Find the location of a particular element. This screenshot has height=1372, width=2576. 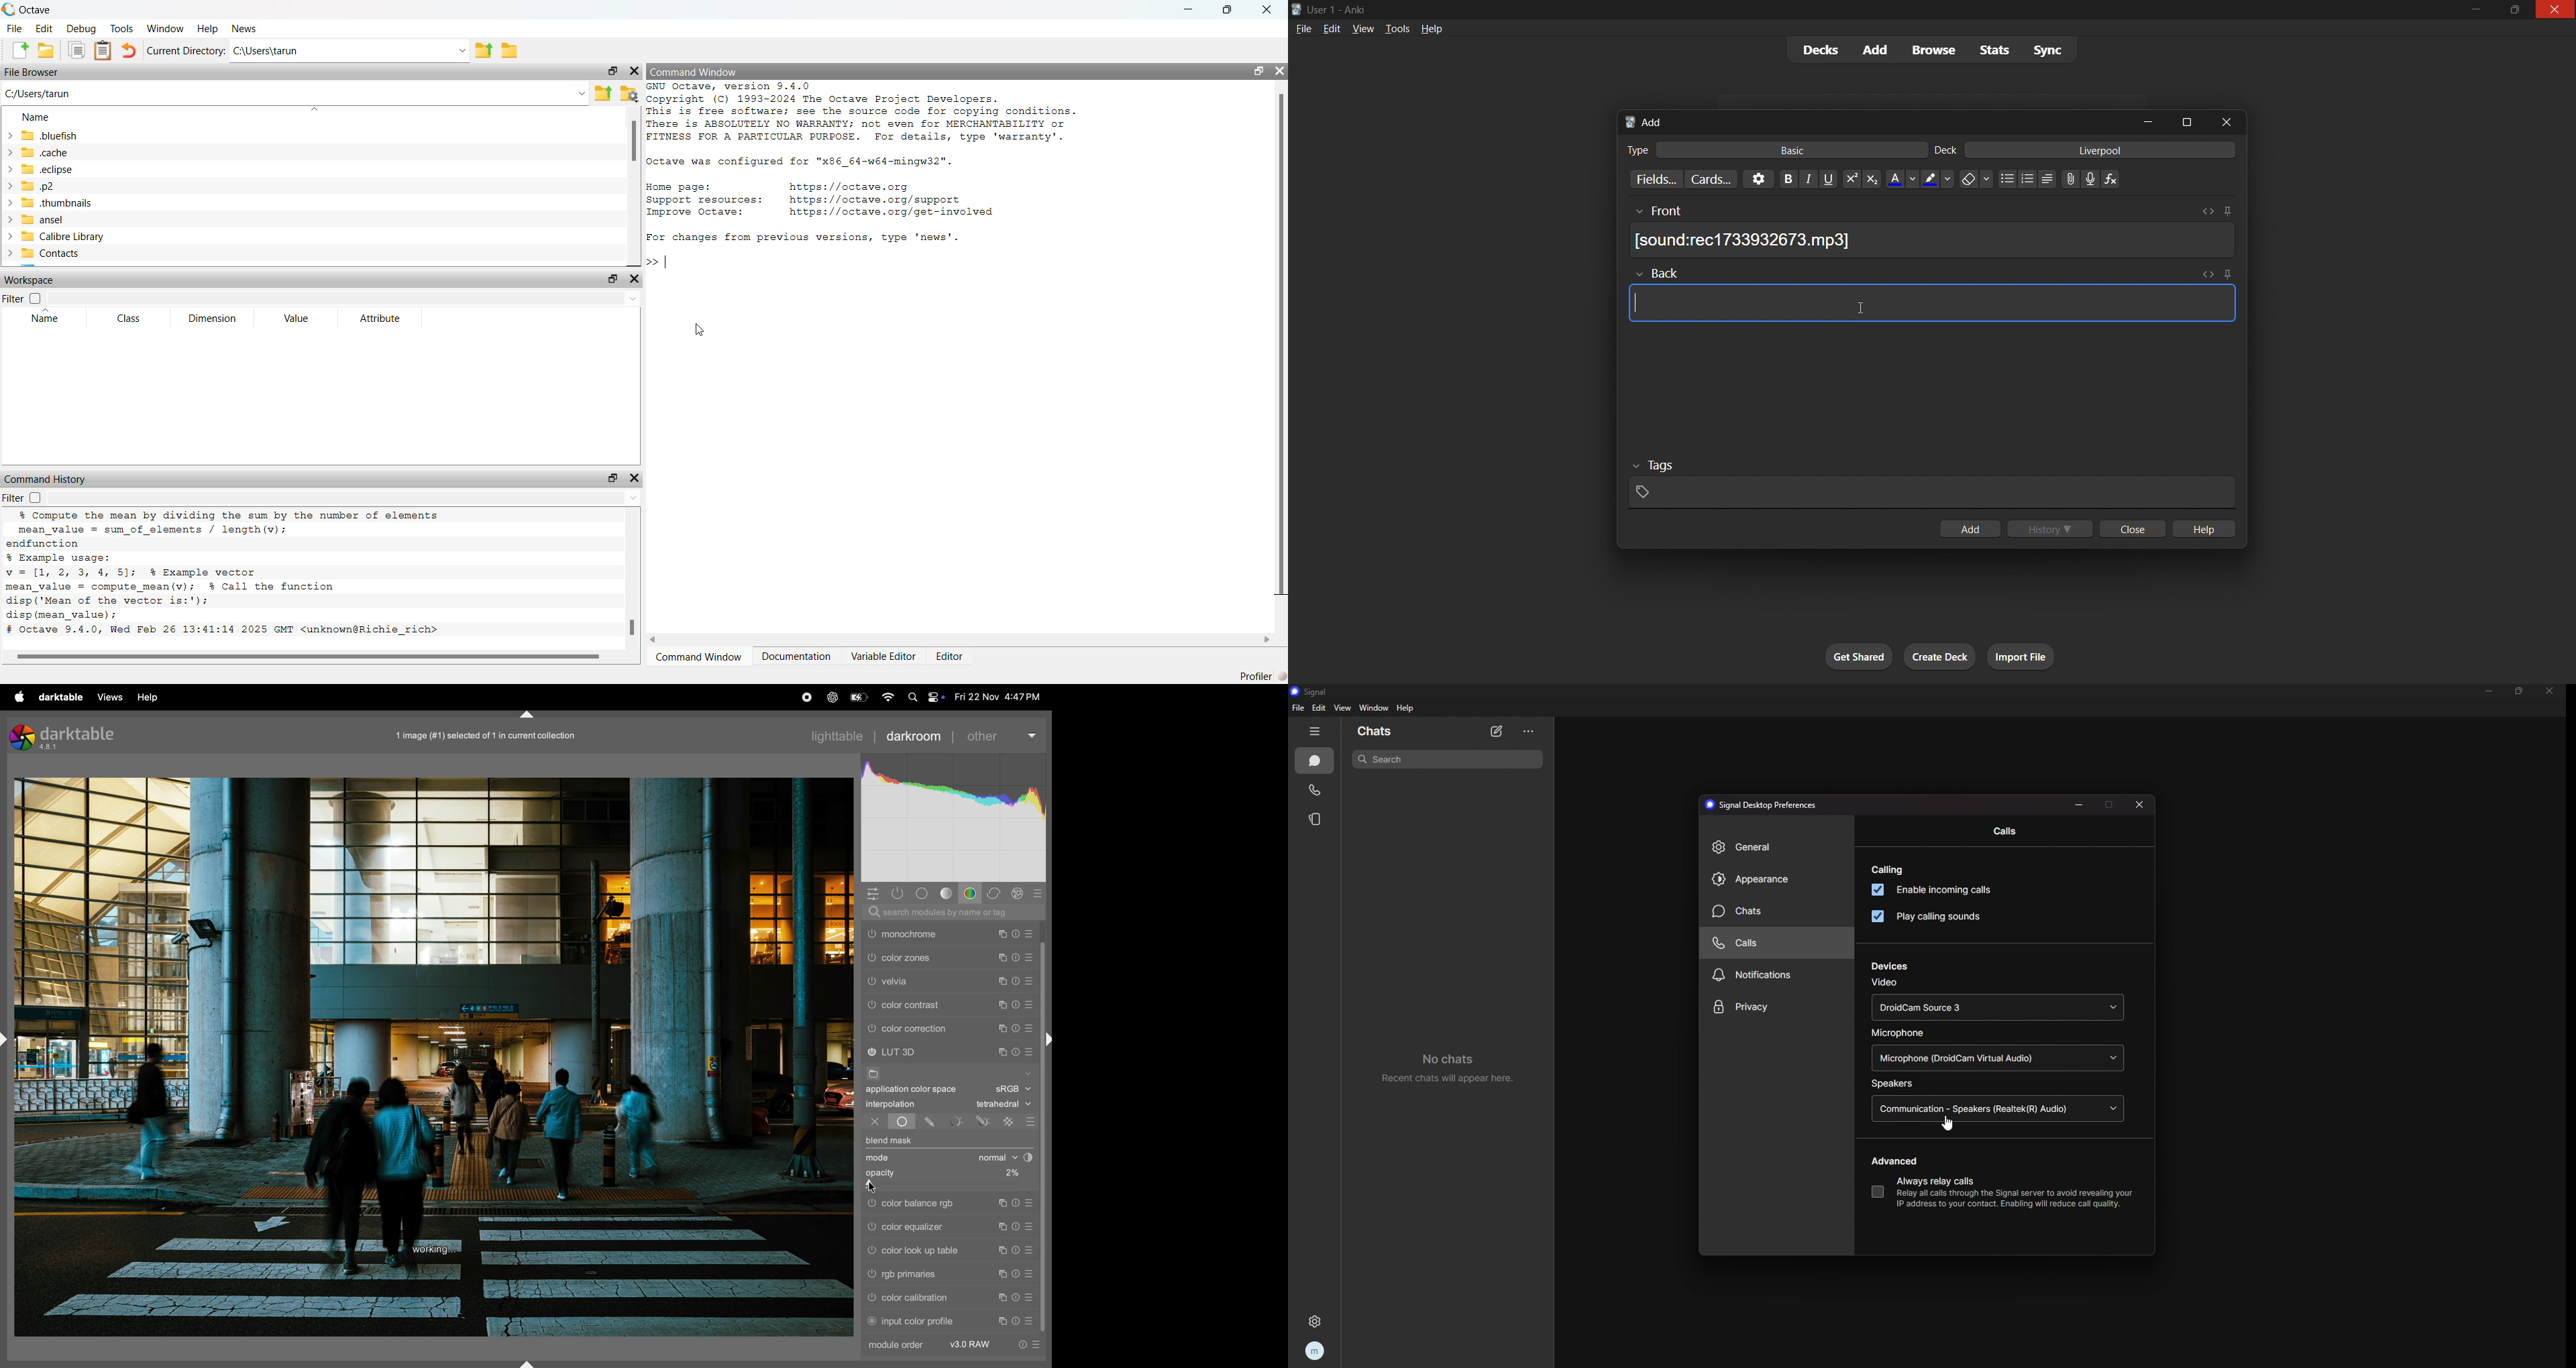

presets is located at coordinates (1031, 1228).